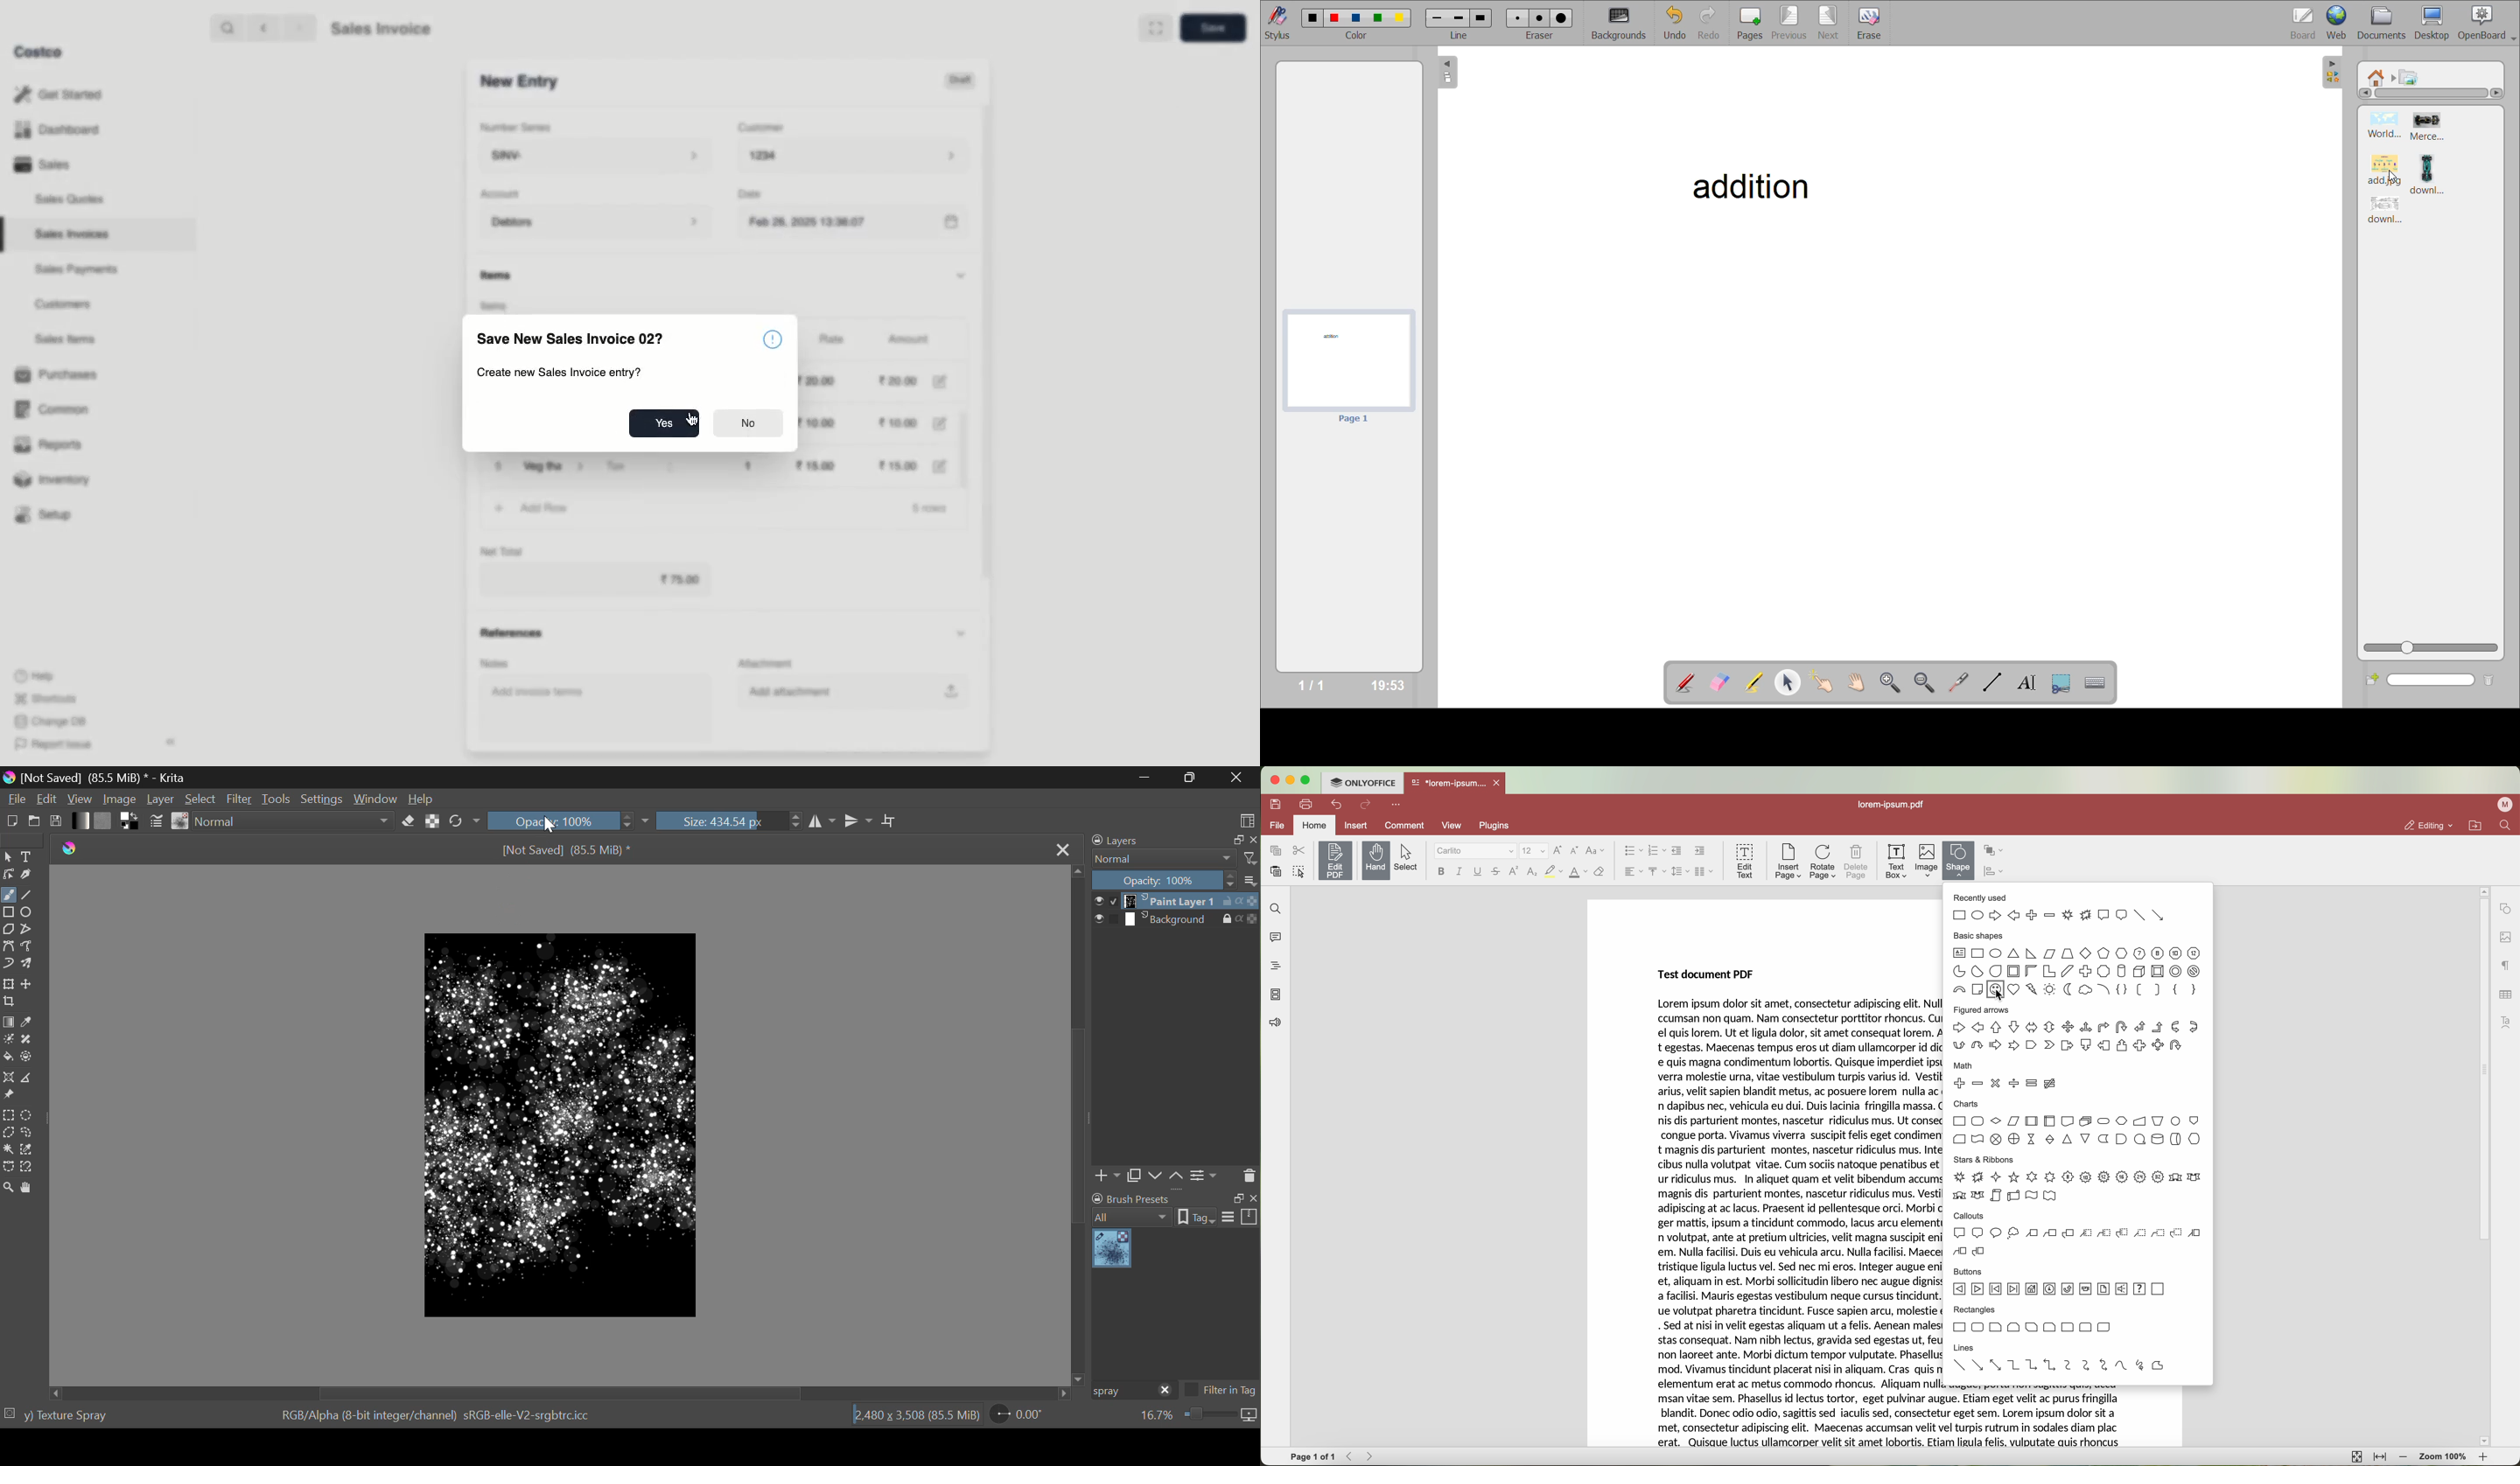 Image resolution: width=2520 pixels, height=1484 pixels. What do you see at coordinates (381, 31) in the screenshot?
I see `Sales Invoice` at bounding box center [381, 31].